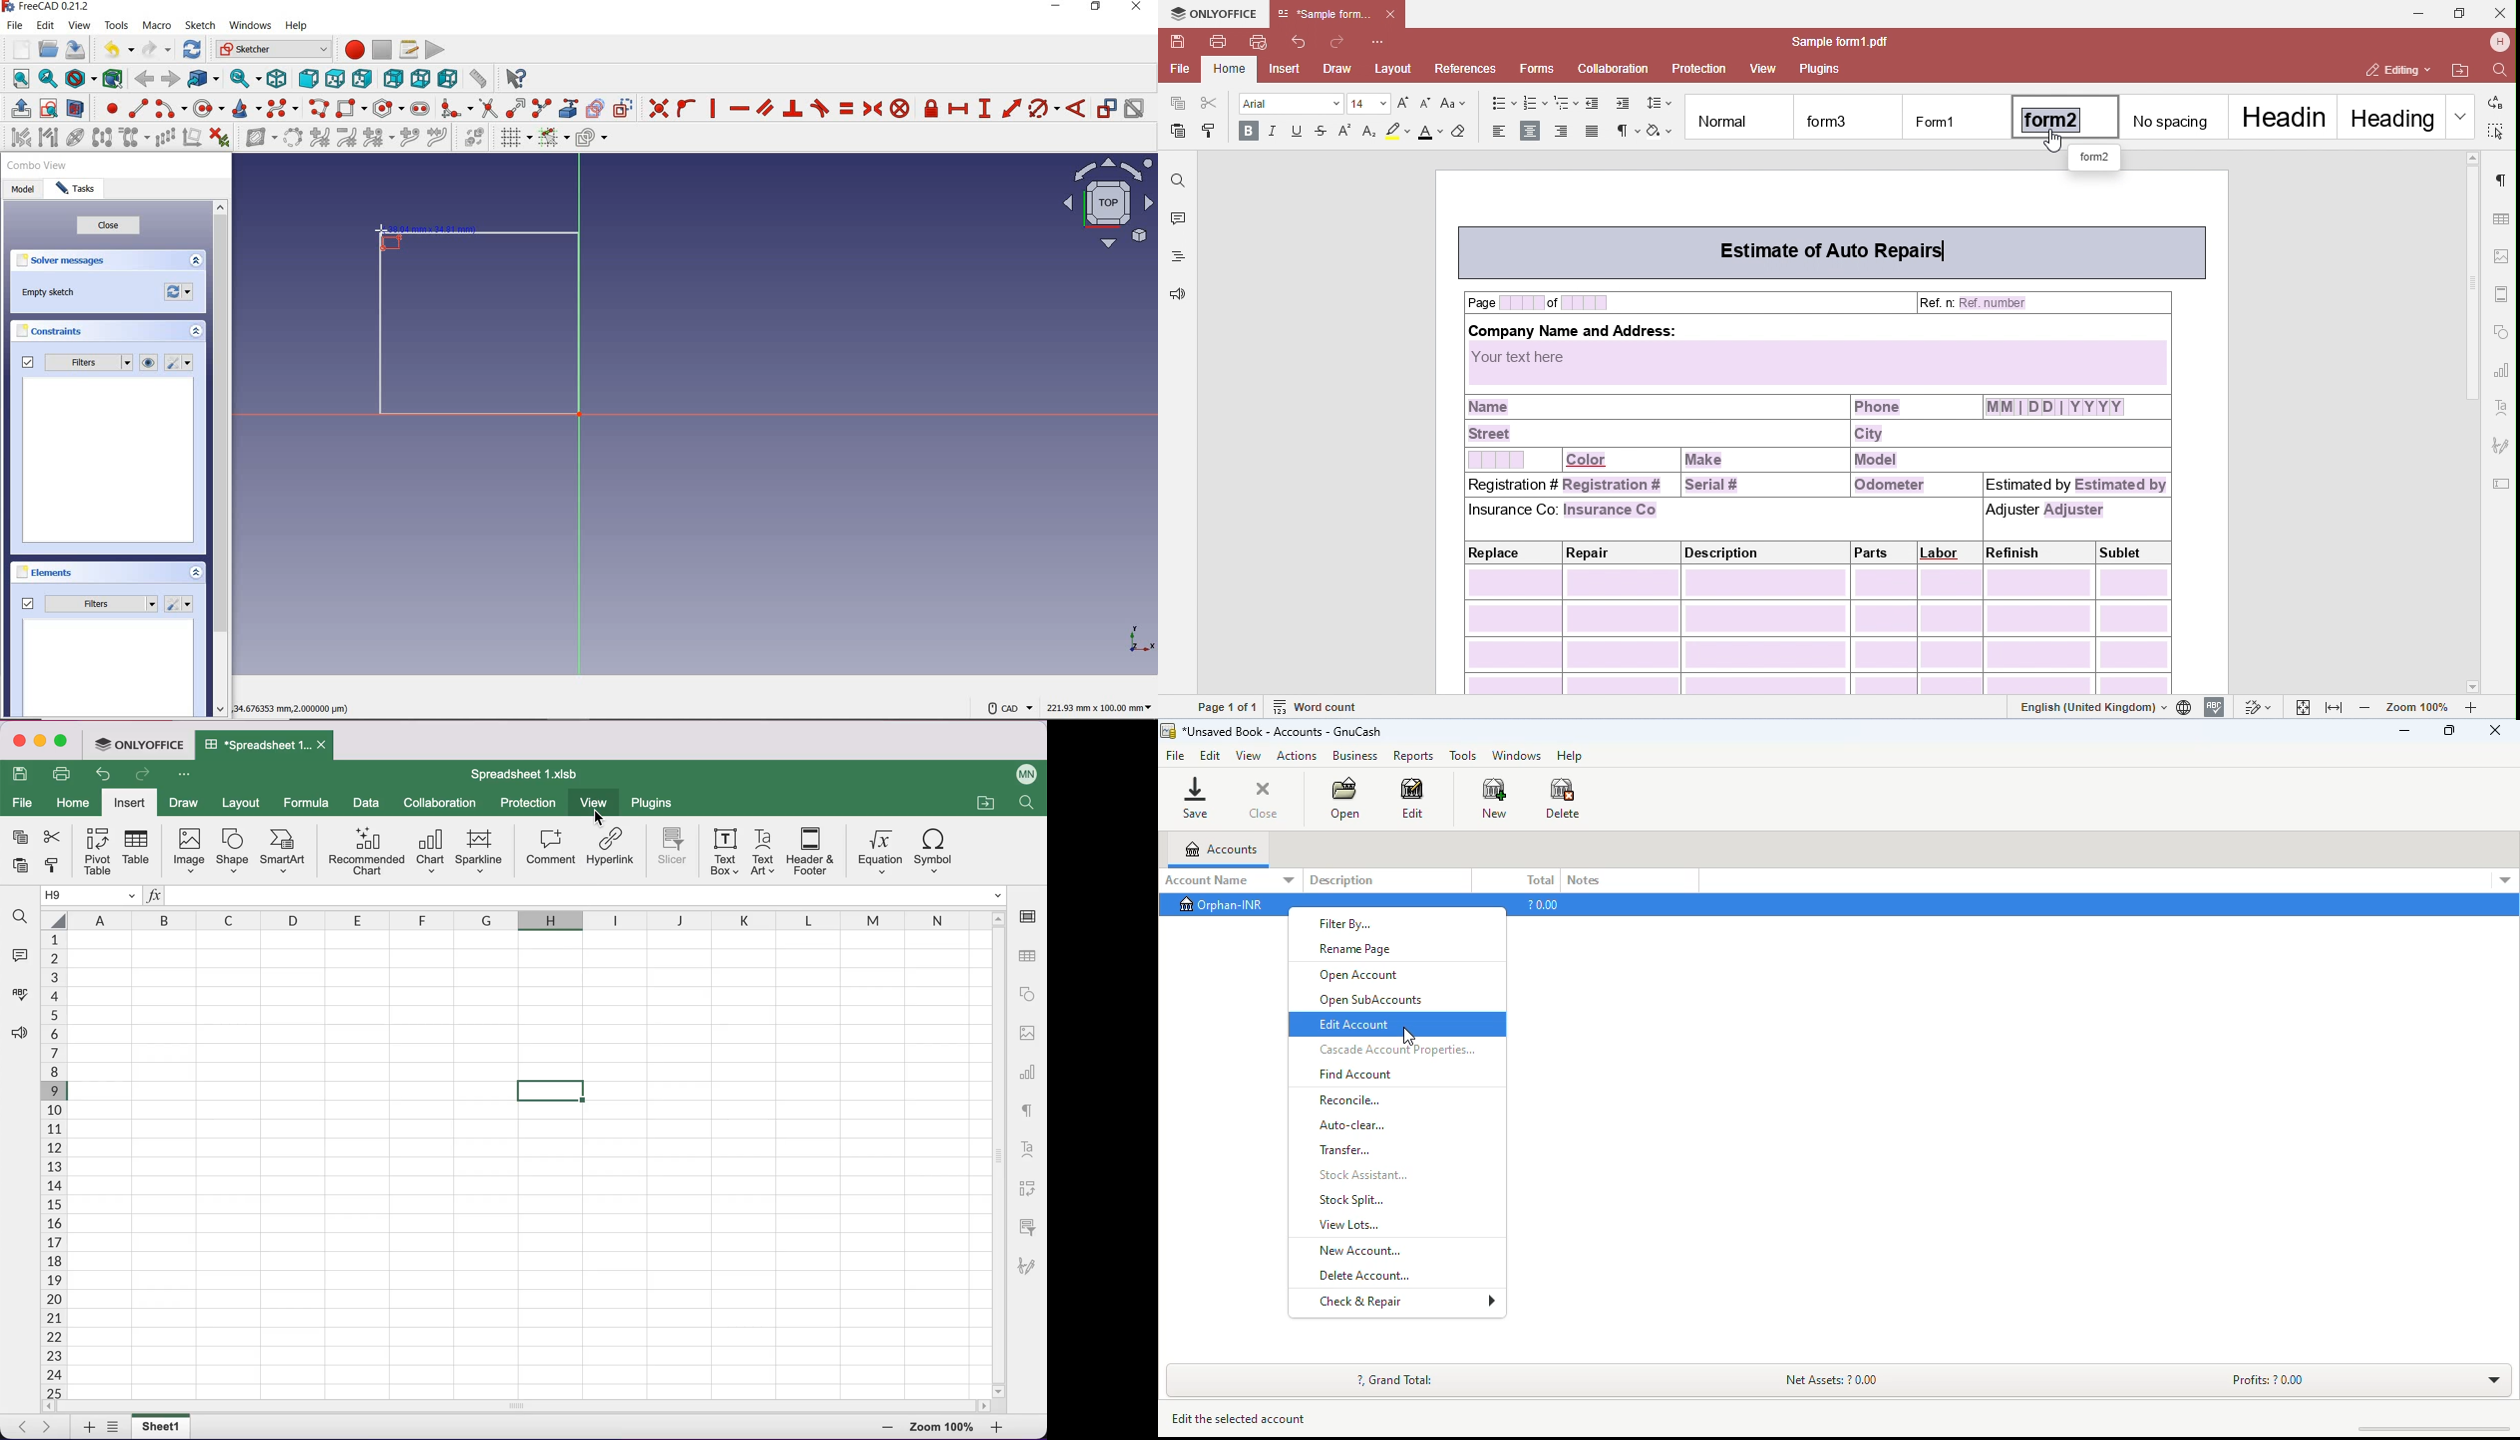  I want to click on right, so click(364, 80).